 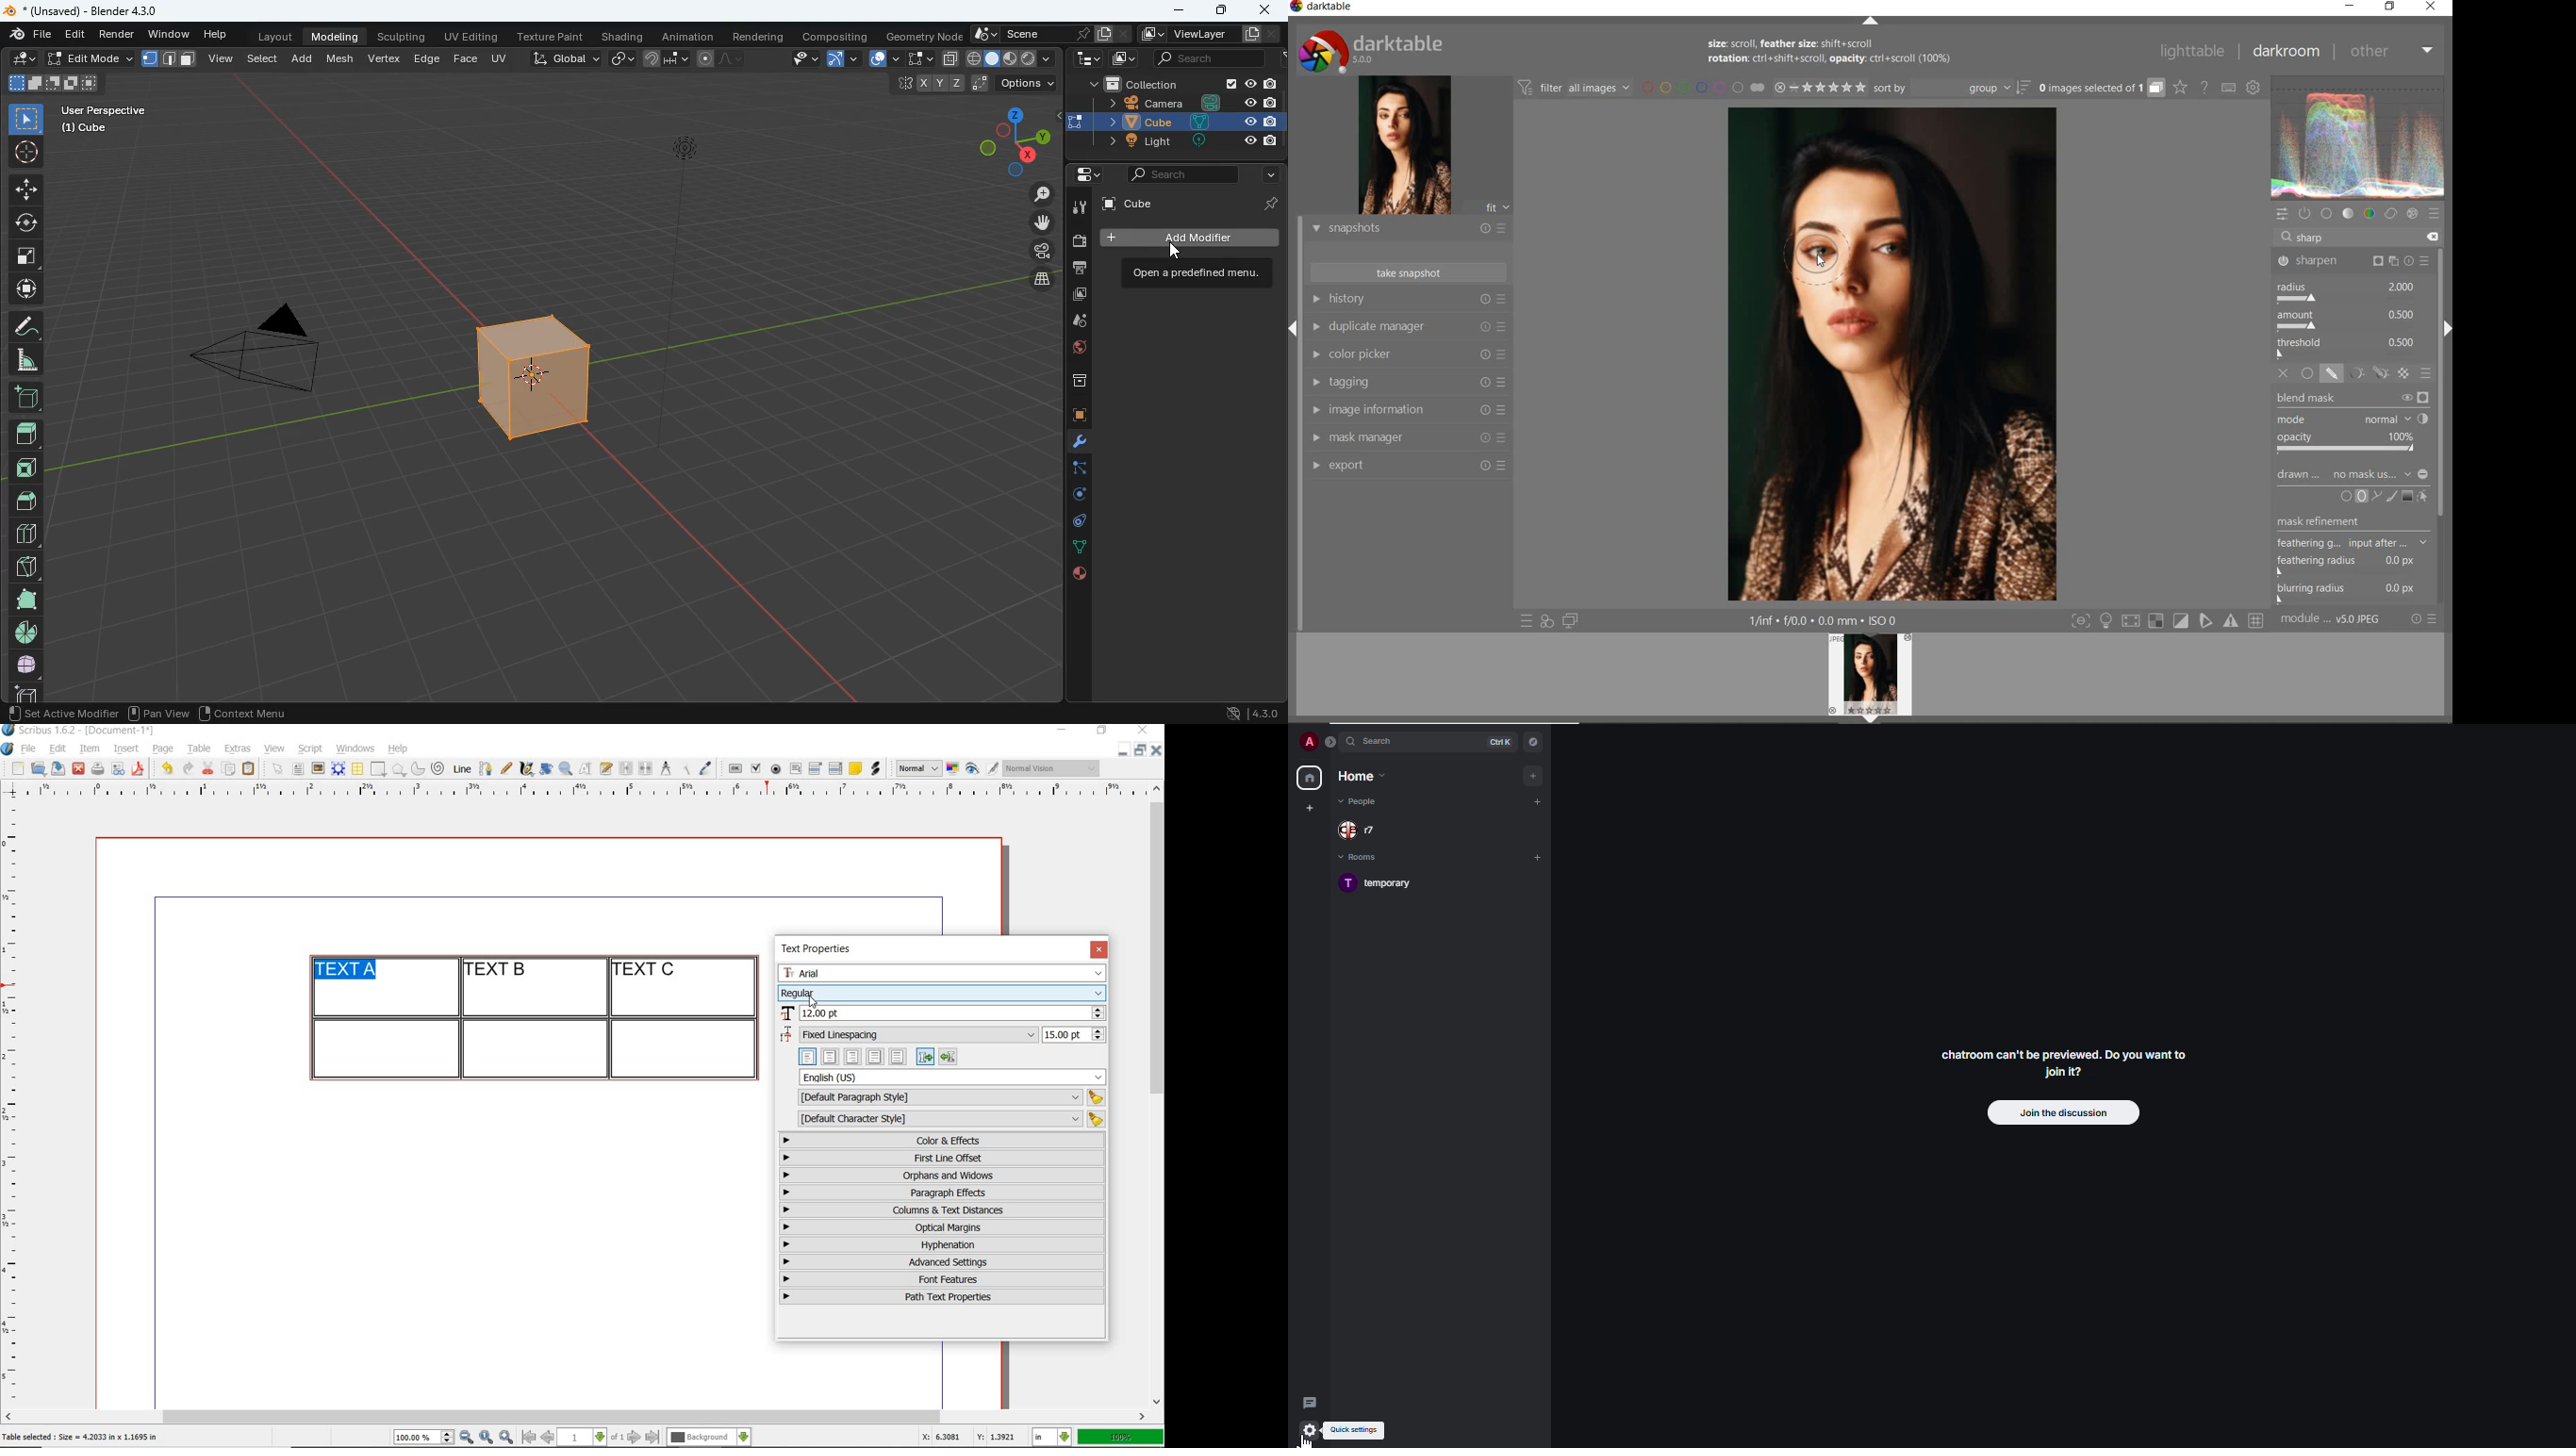 I want to click on ruler, so click(x=15, y=1103).